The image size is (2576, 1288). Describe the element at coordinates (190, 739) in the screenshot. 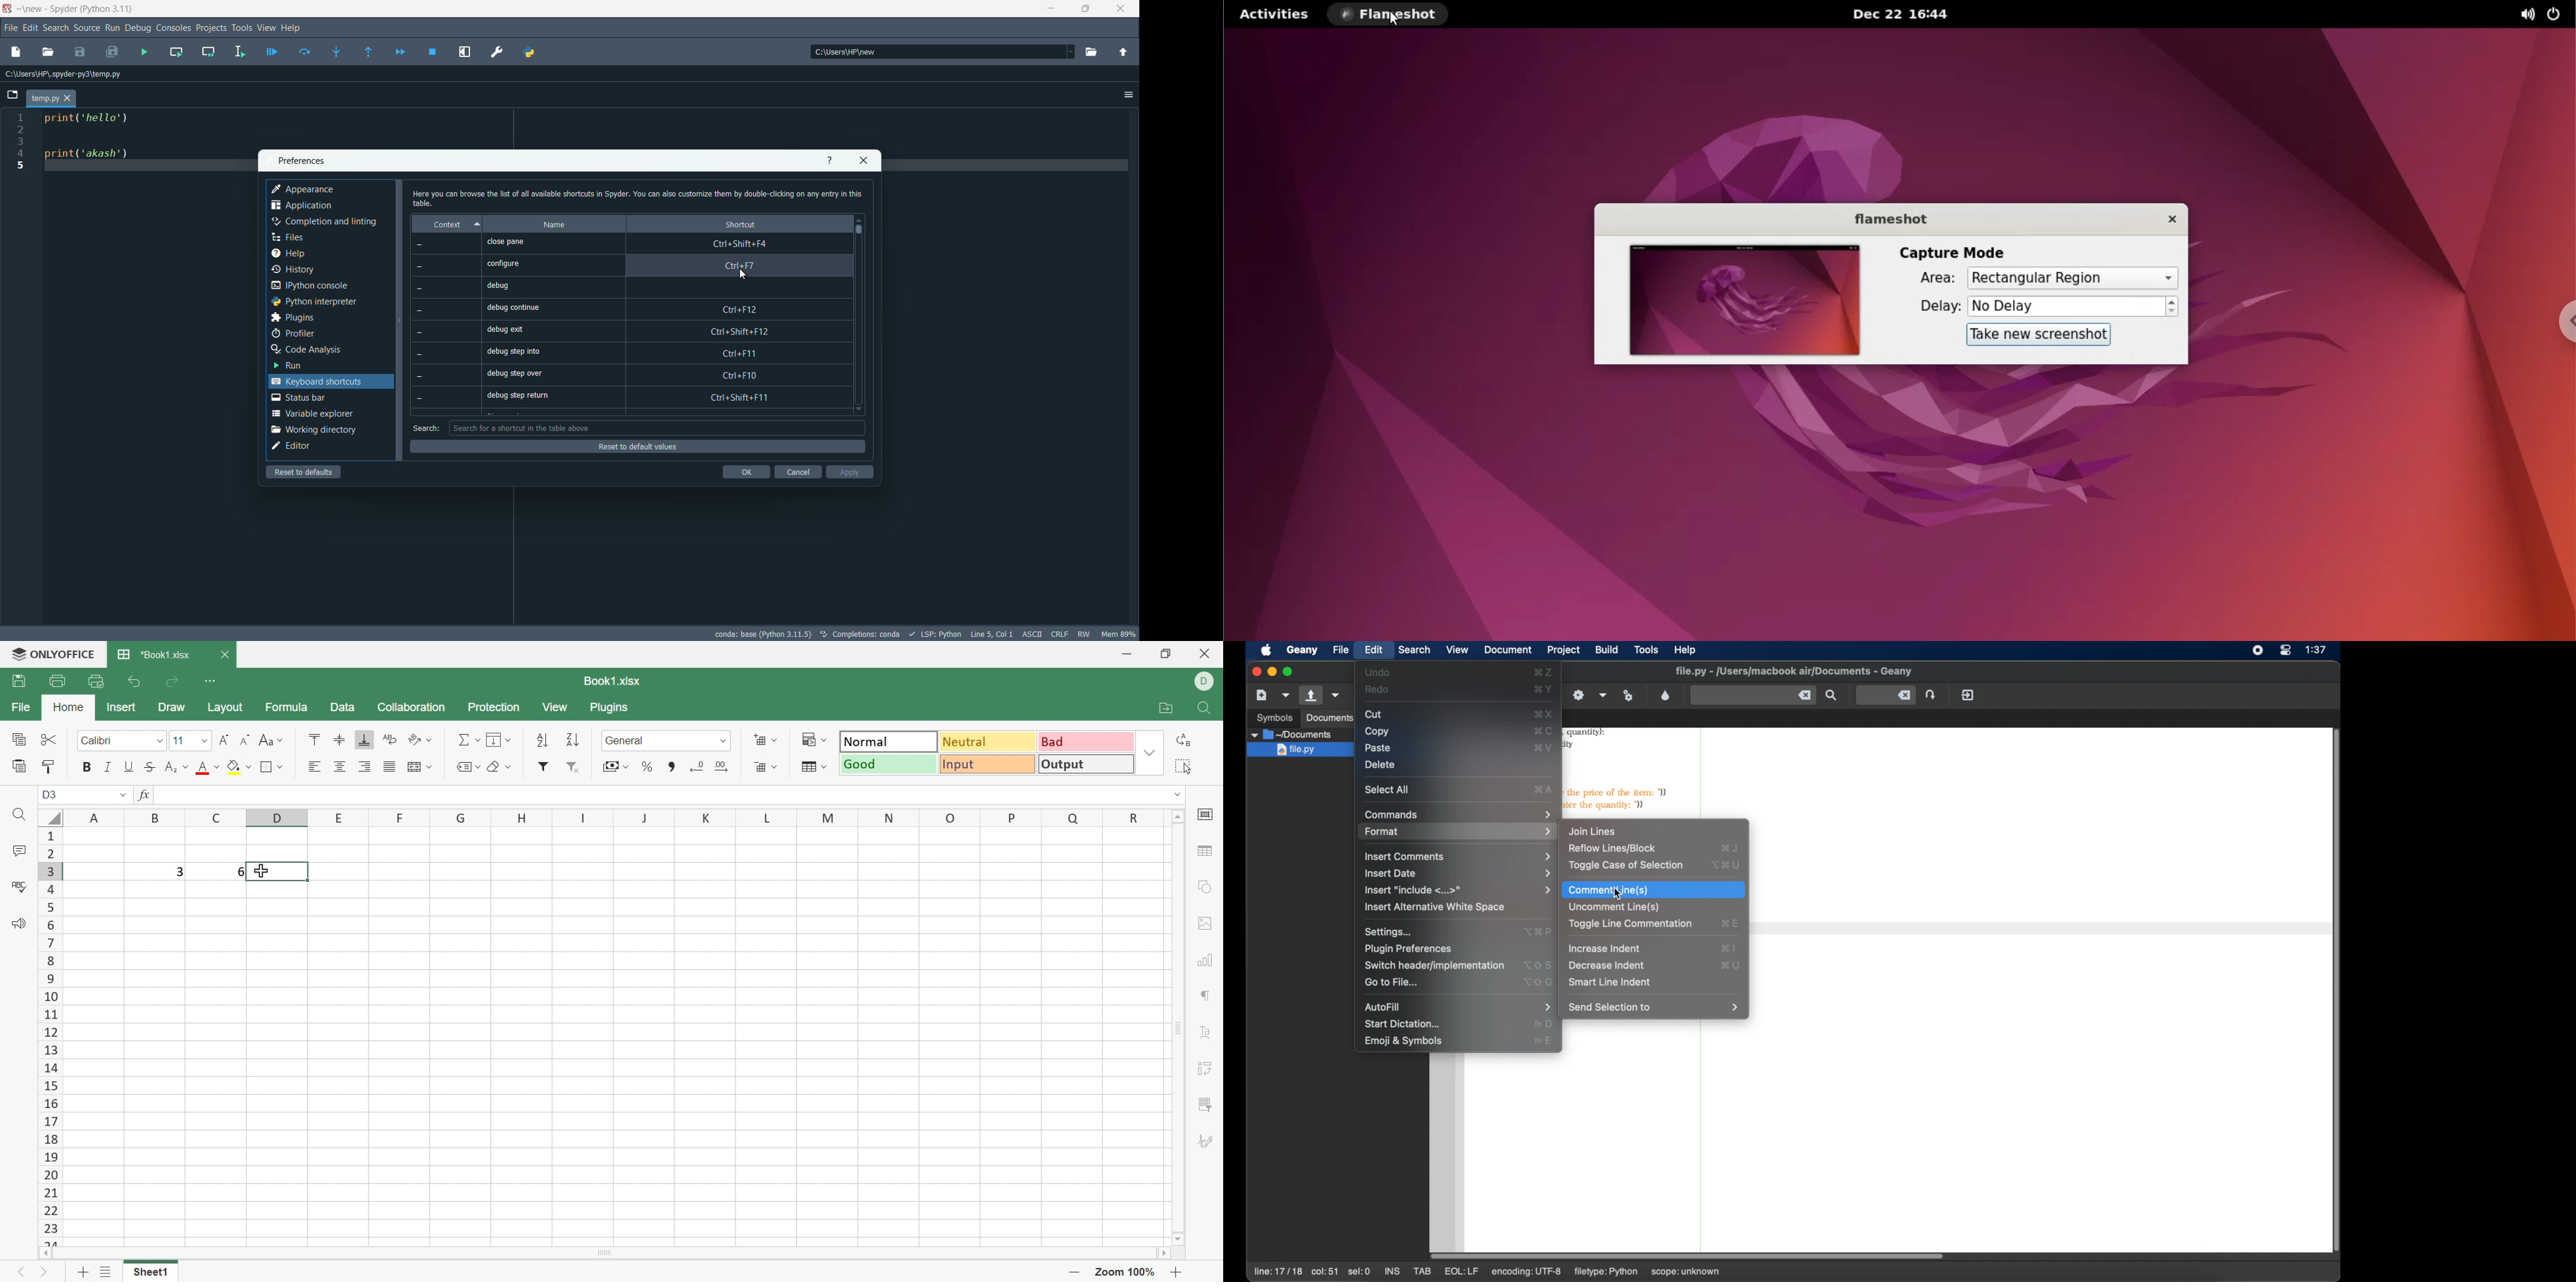

I see `Font size` at that location.